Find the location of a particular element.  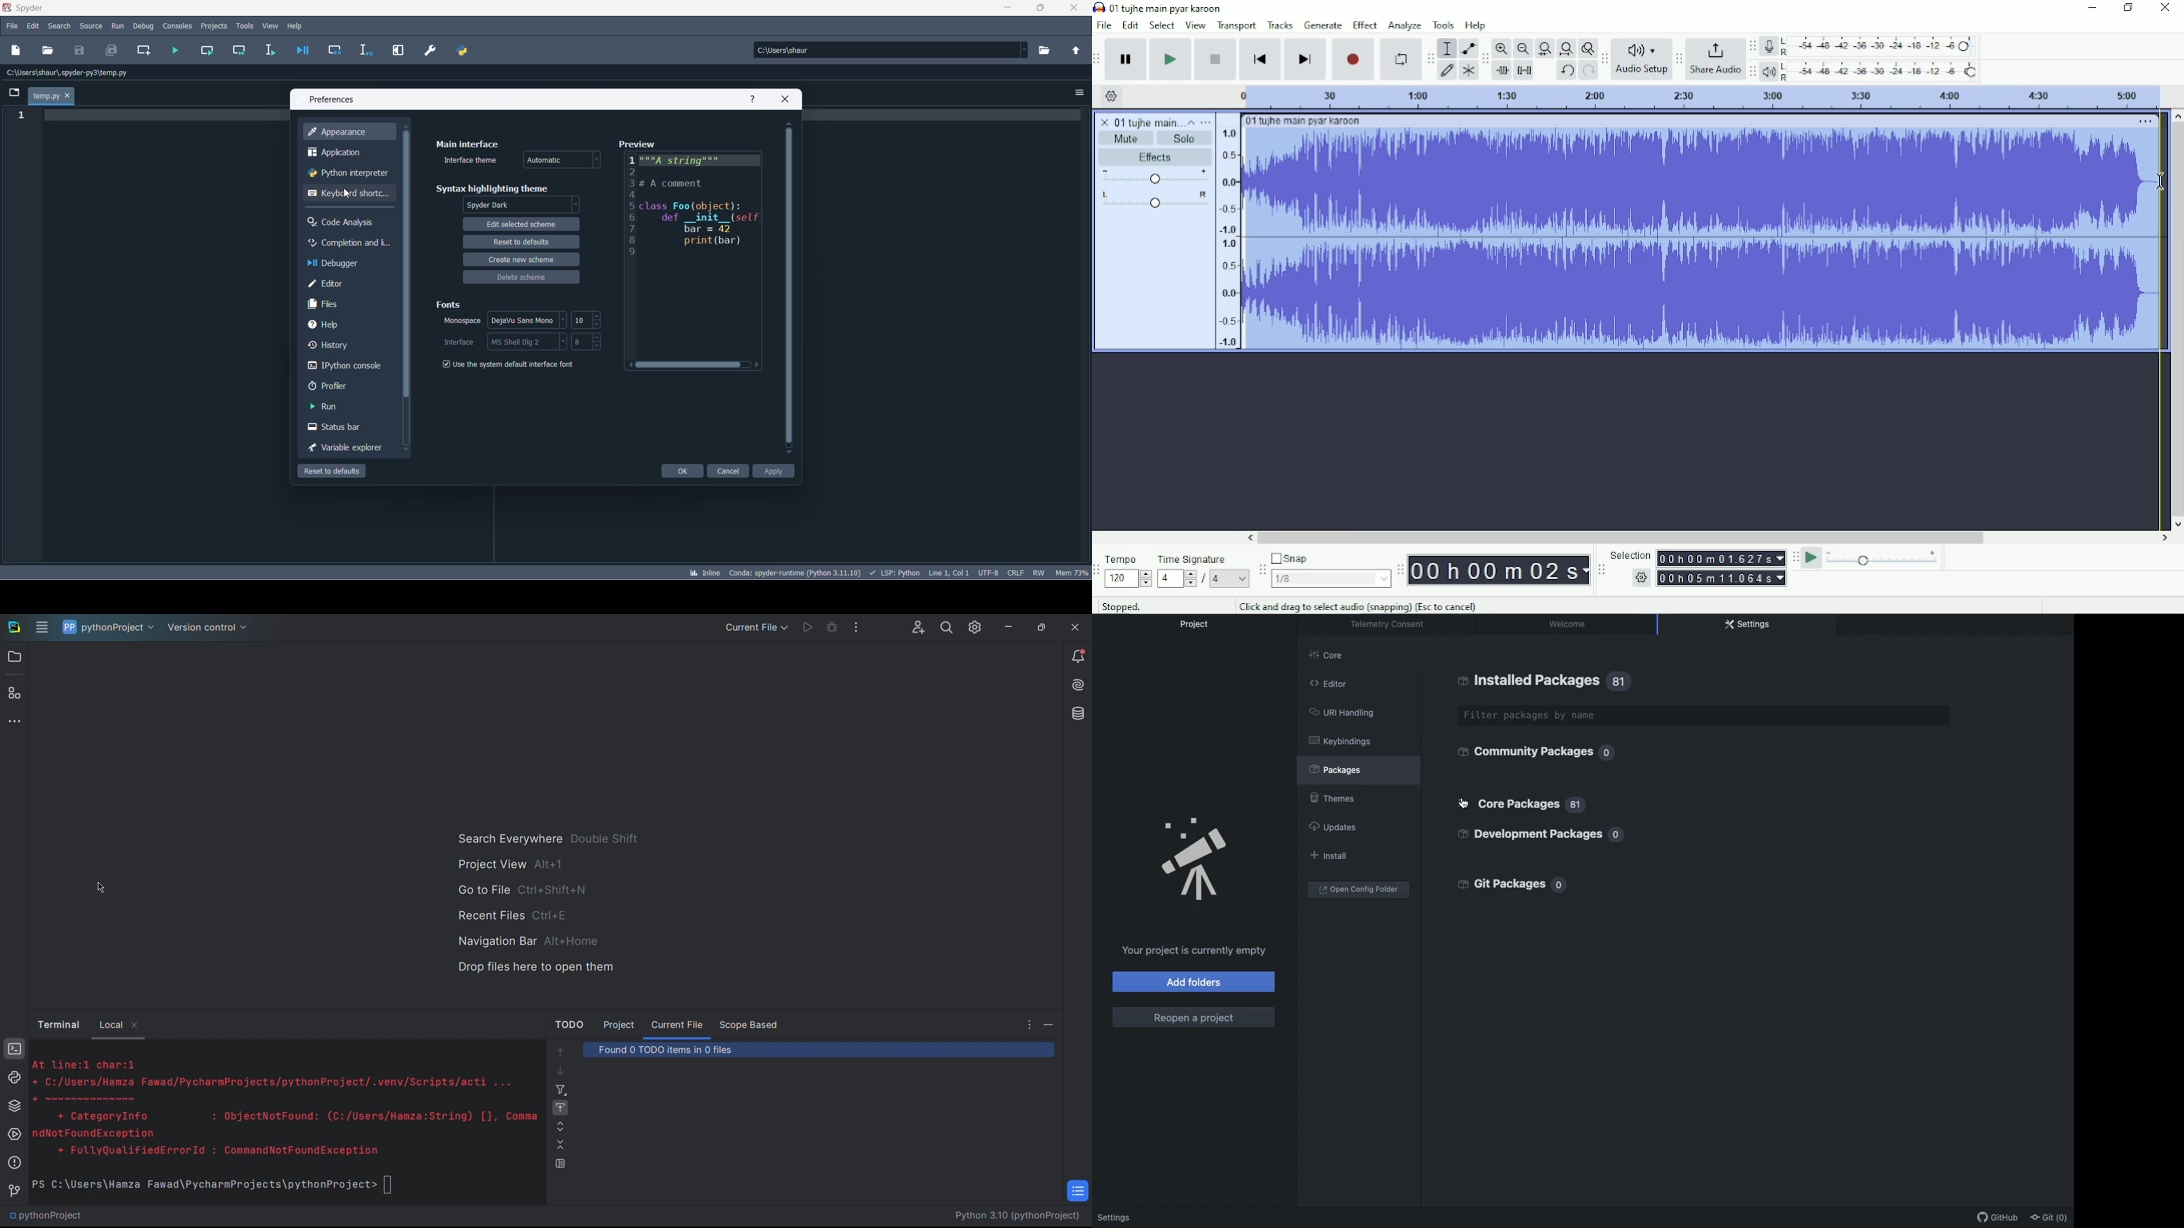

monospace text is located at coordinates (462, 322).